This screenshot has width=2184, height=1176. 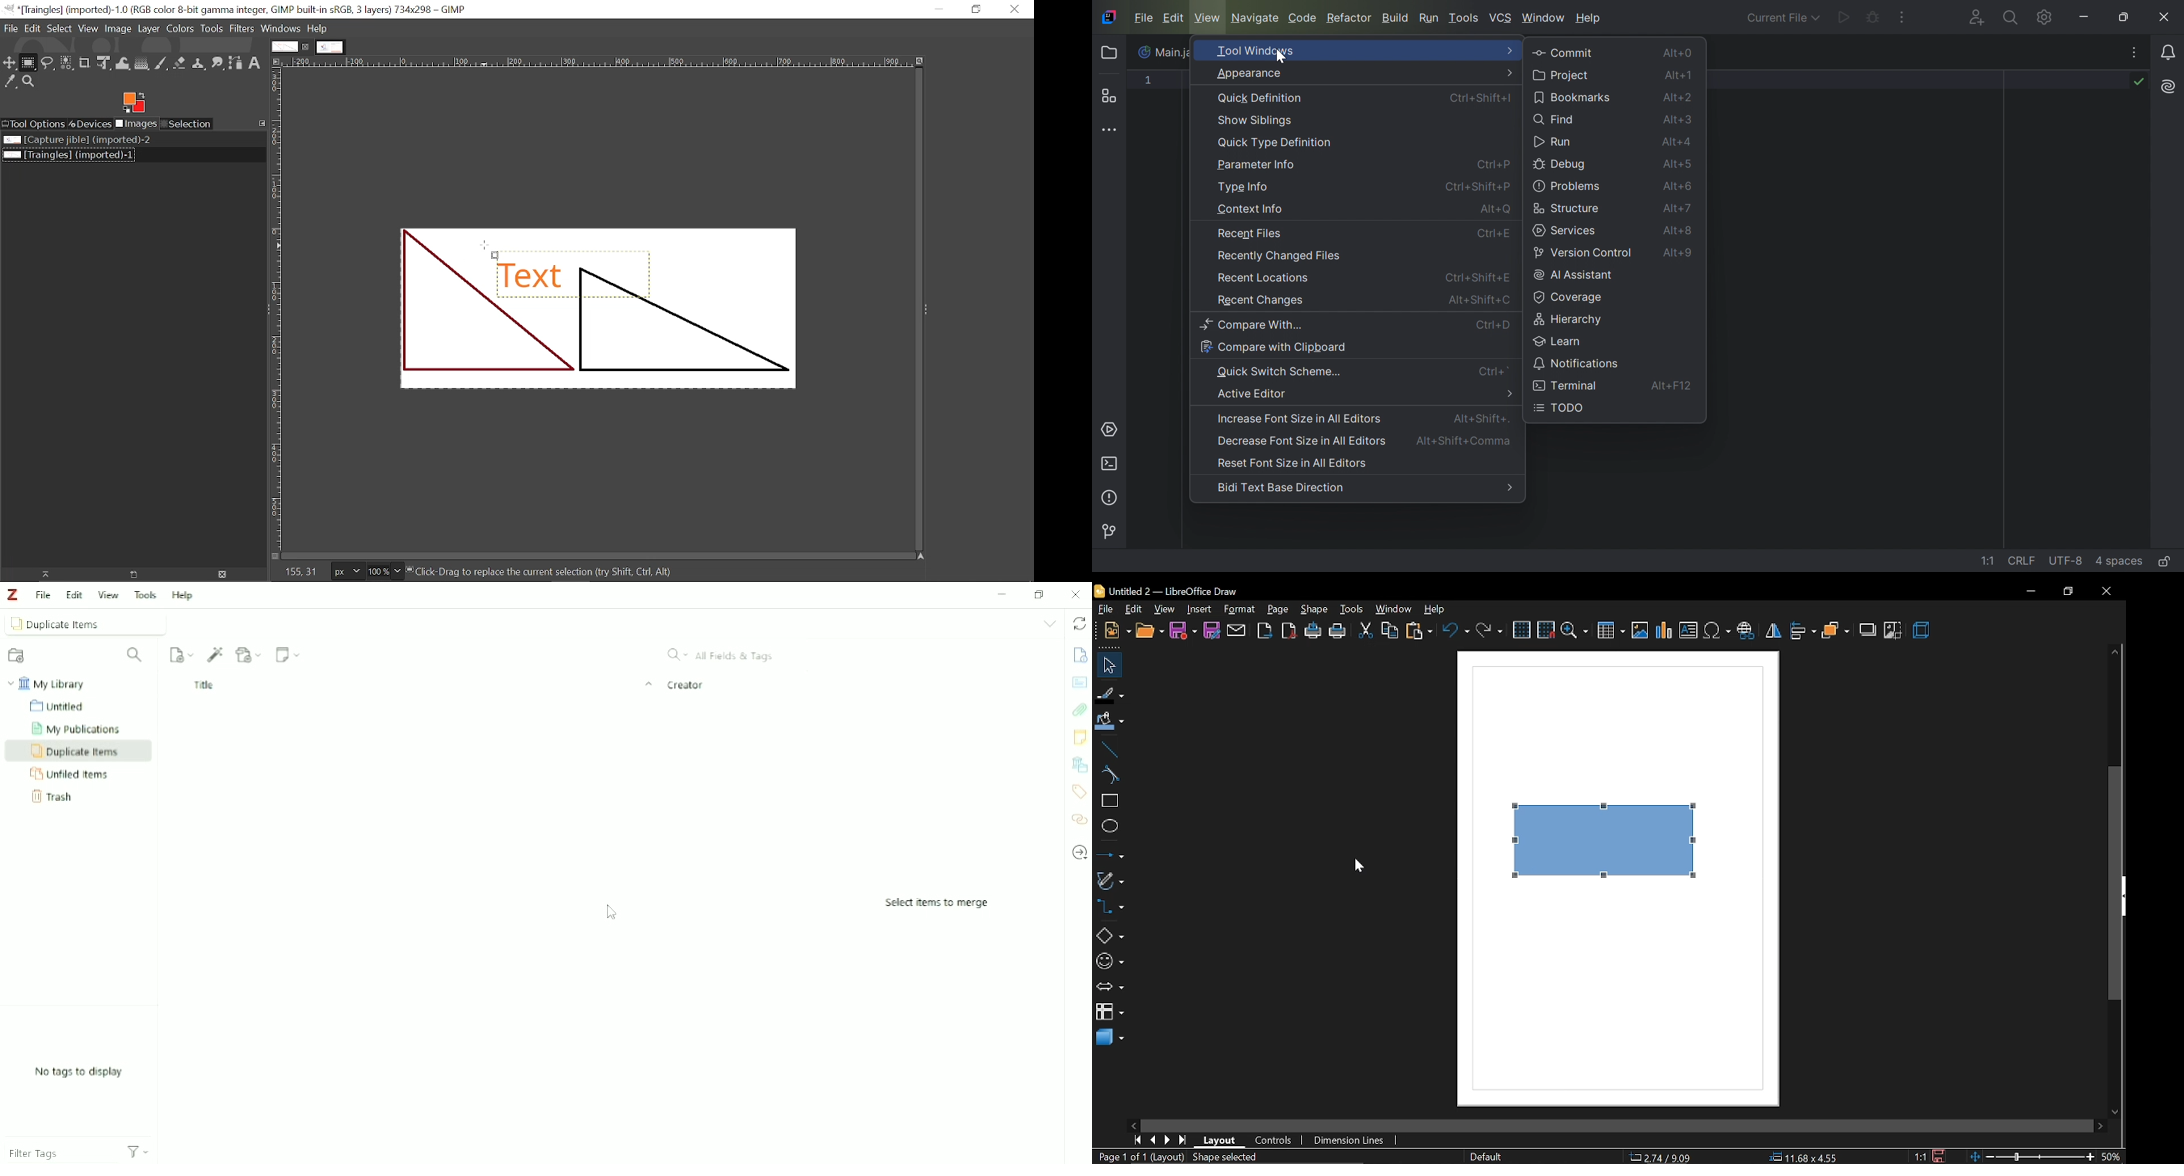 I want to click on arrows, so click(x=1110, y=987).